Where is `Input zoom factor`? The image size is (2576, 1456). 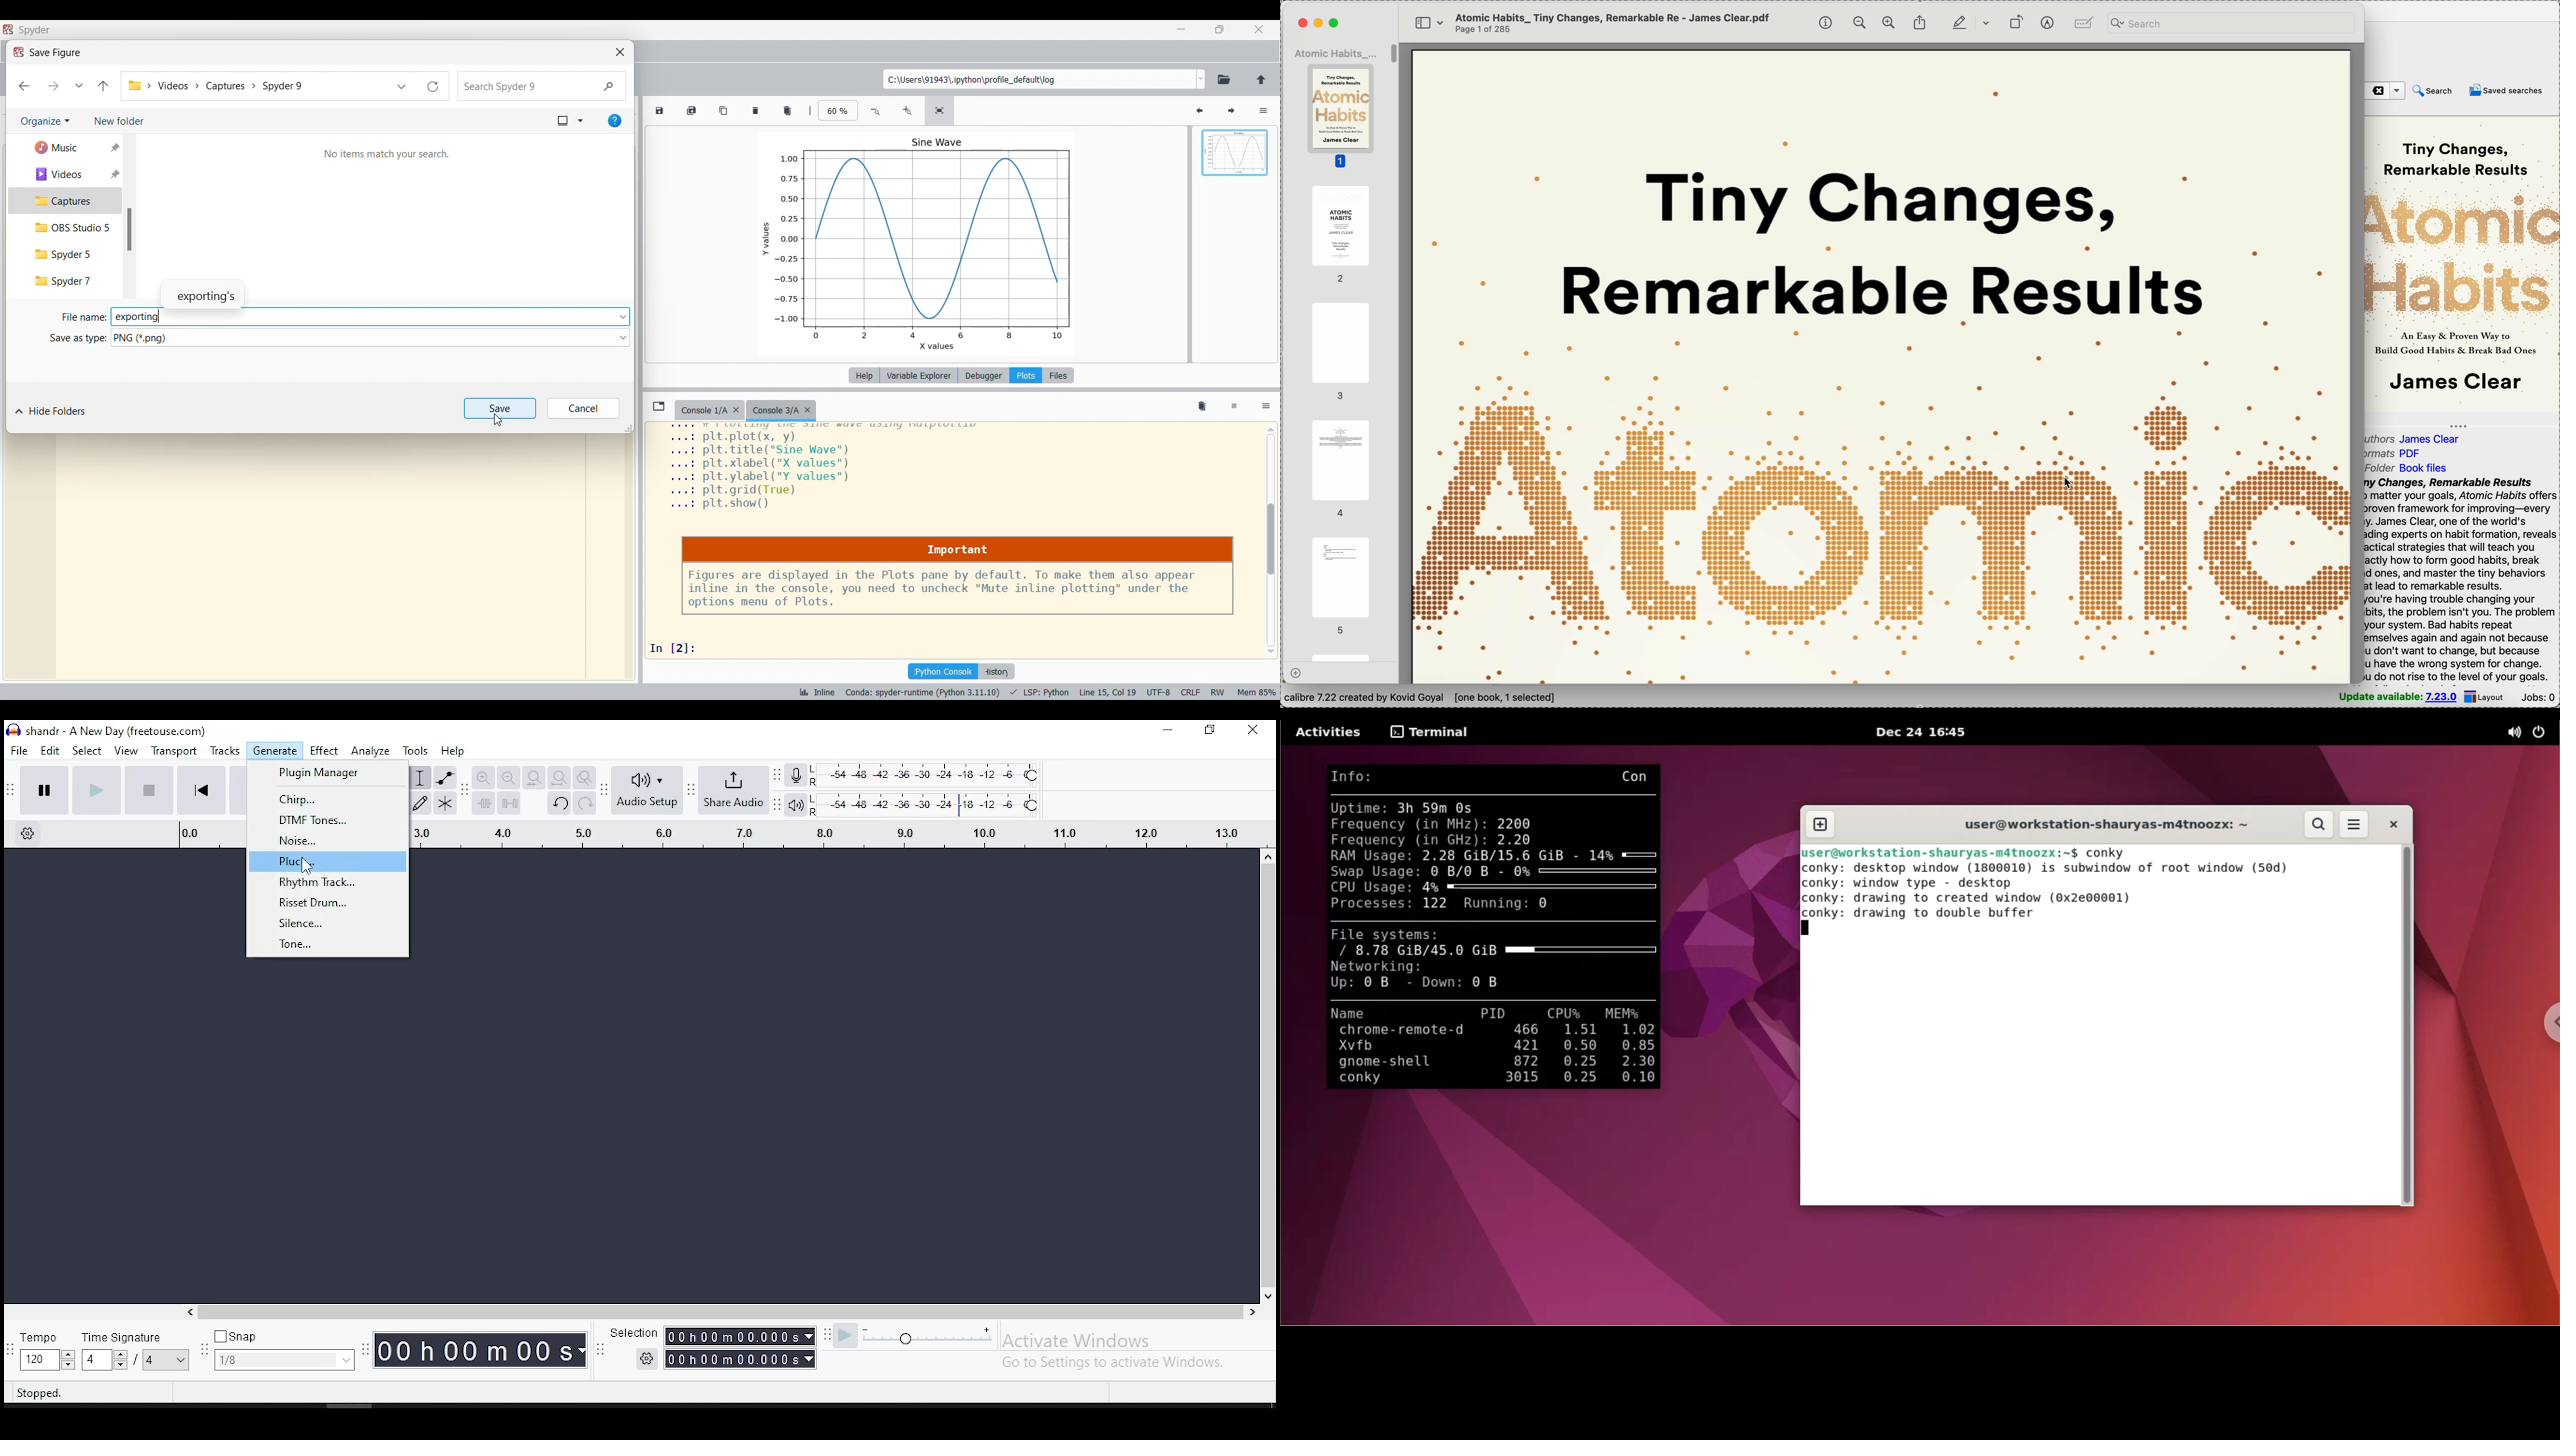 Input zoom factor is located at coordinates (839, 110).